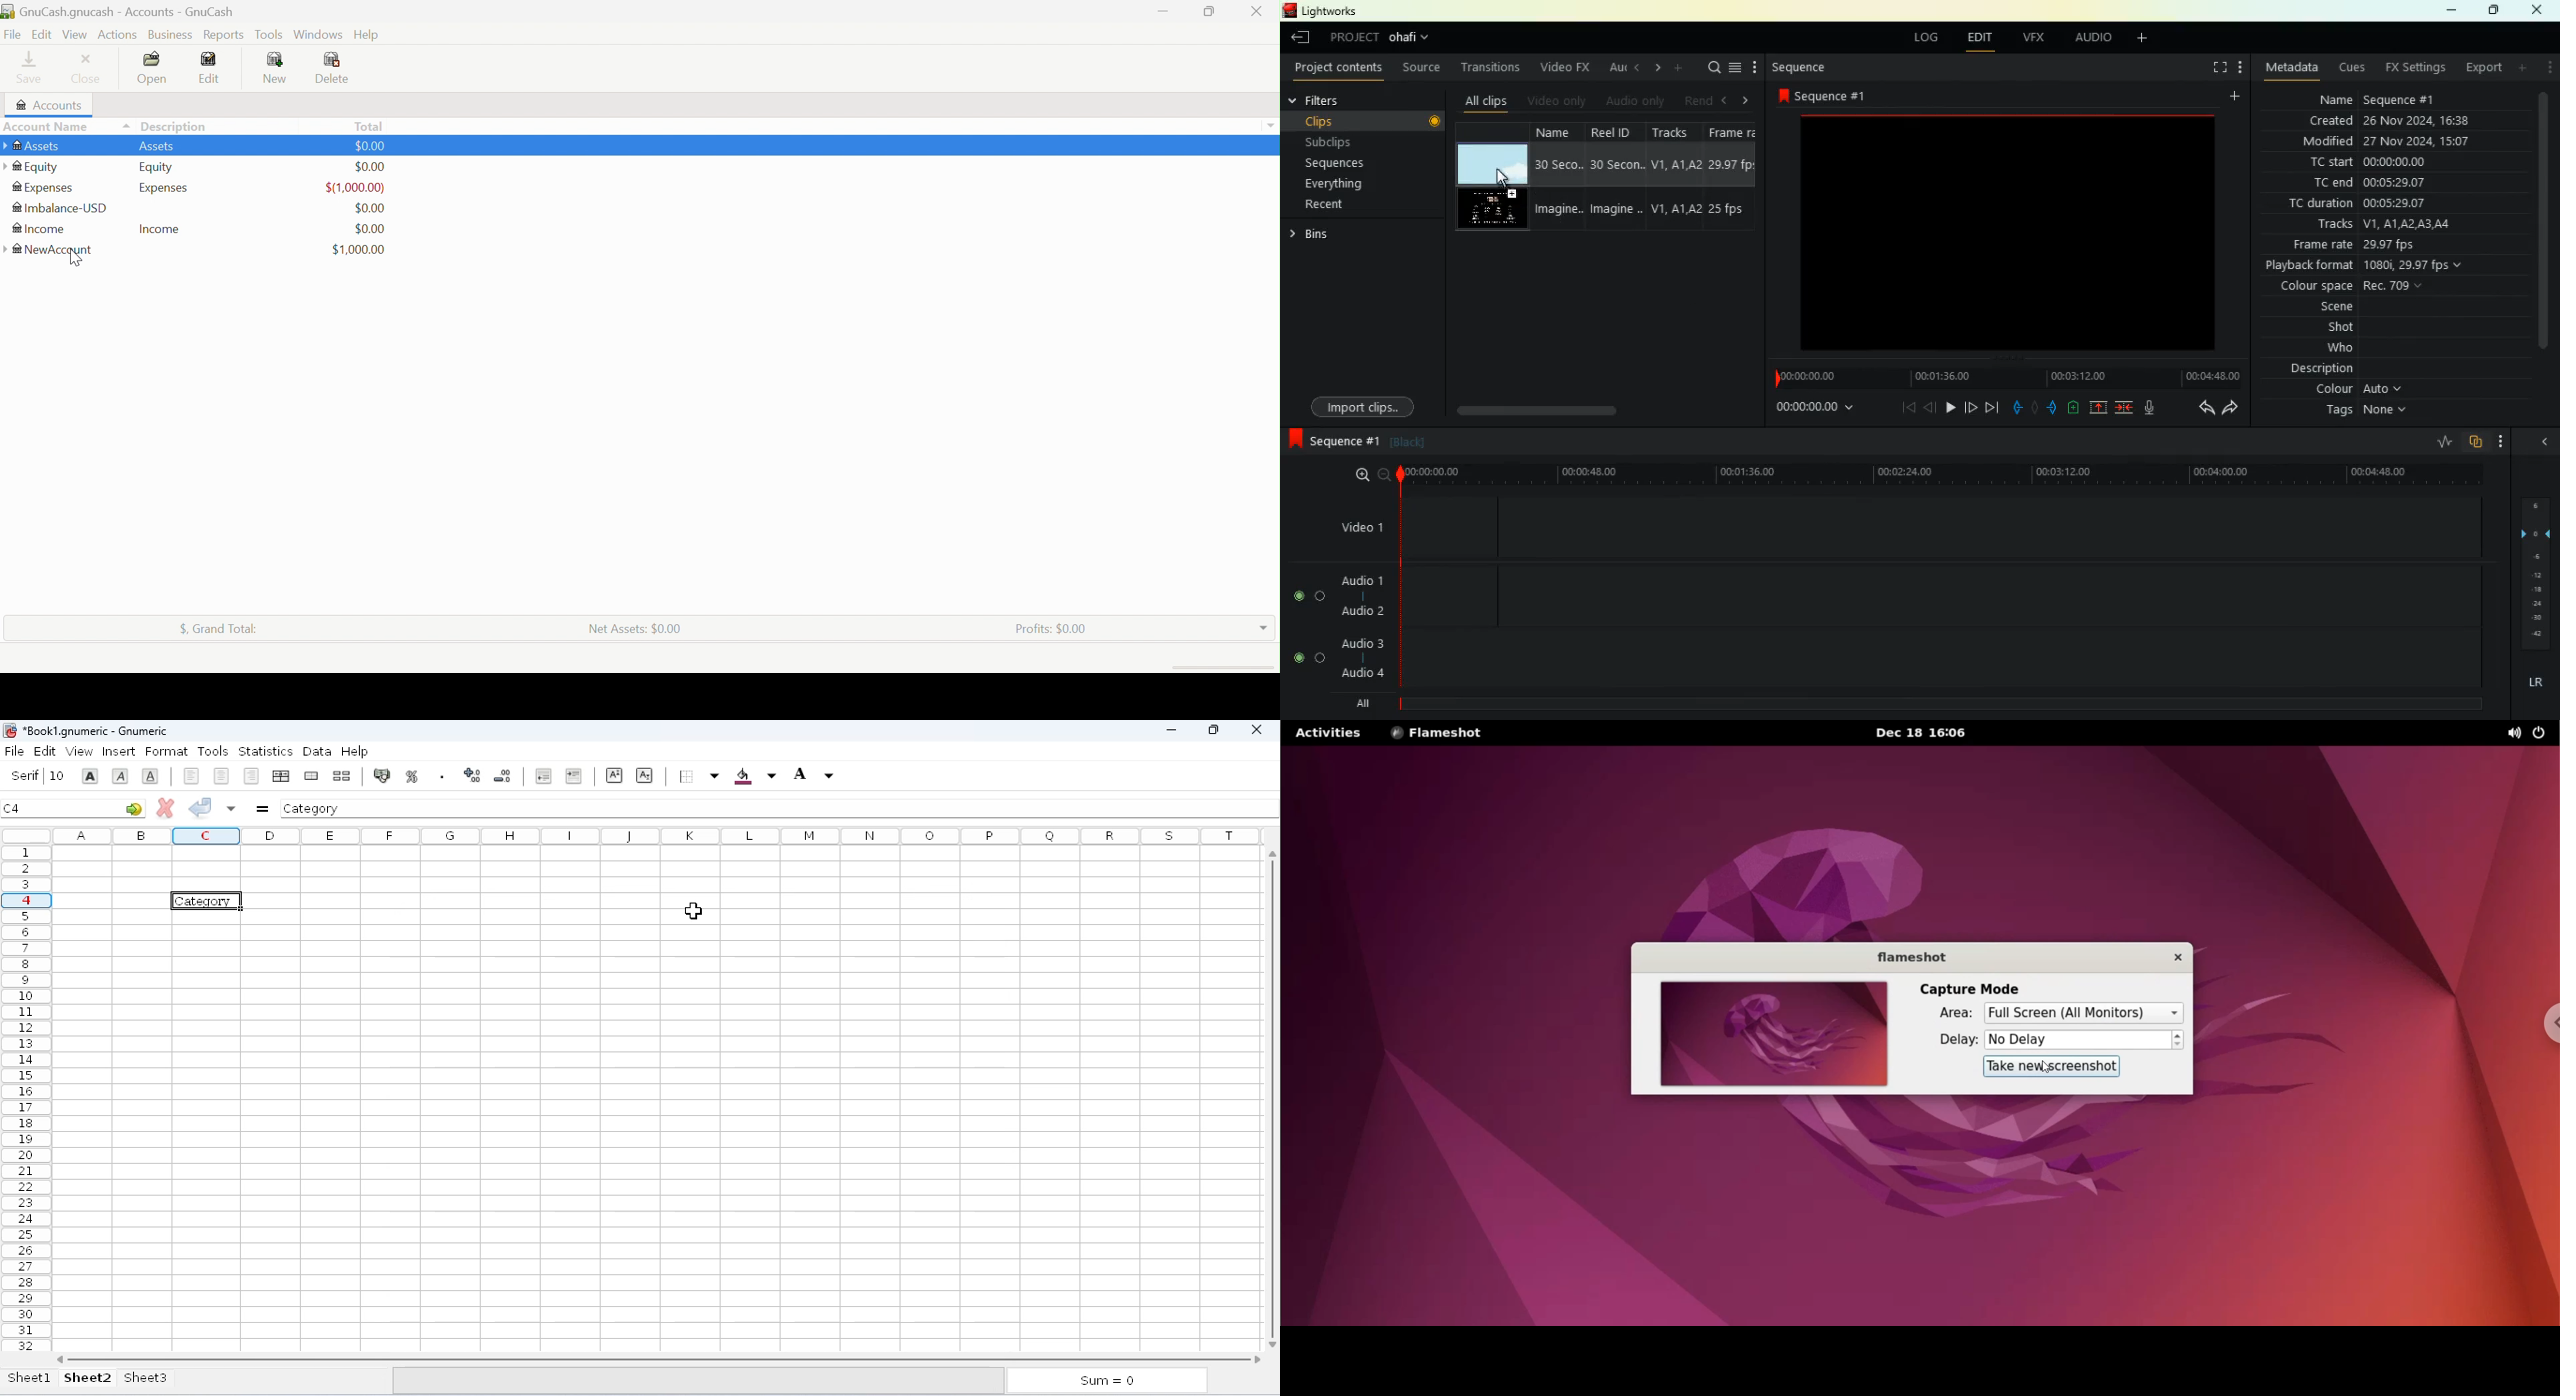 The image size is (2576, 1400). I want to click on menu, so click(2245, 67).